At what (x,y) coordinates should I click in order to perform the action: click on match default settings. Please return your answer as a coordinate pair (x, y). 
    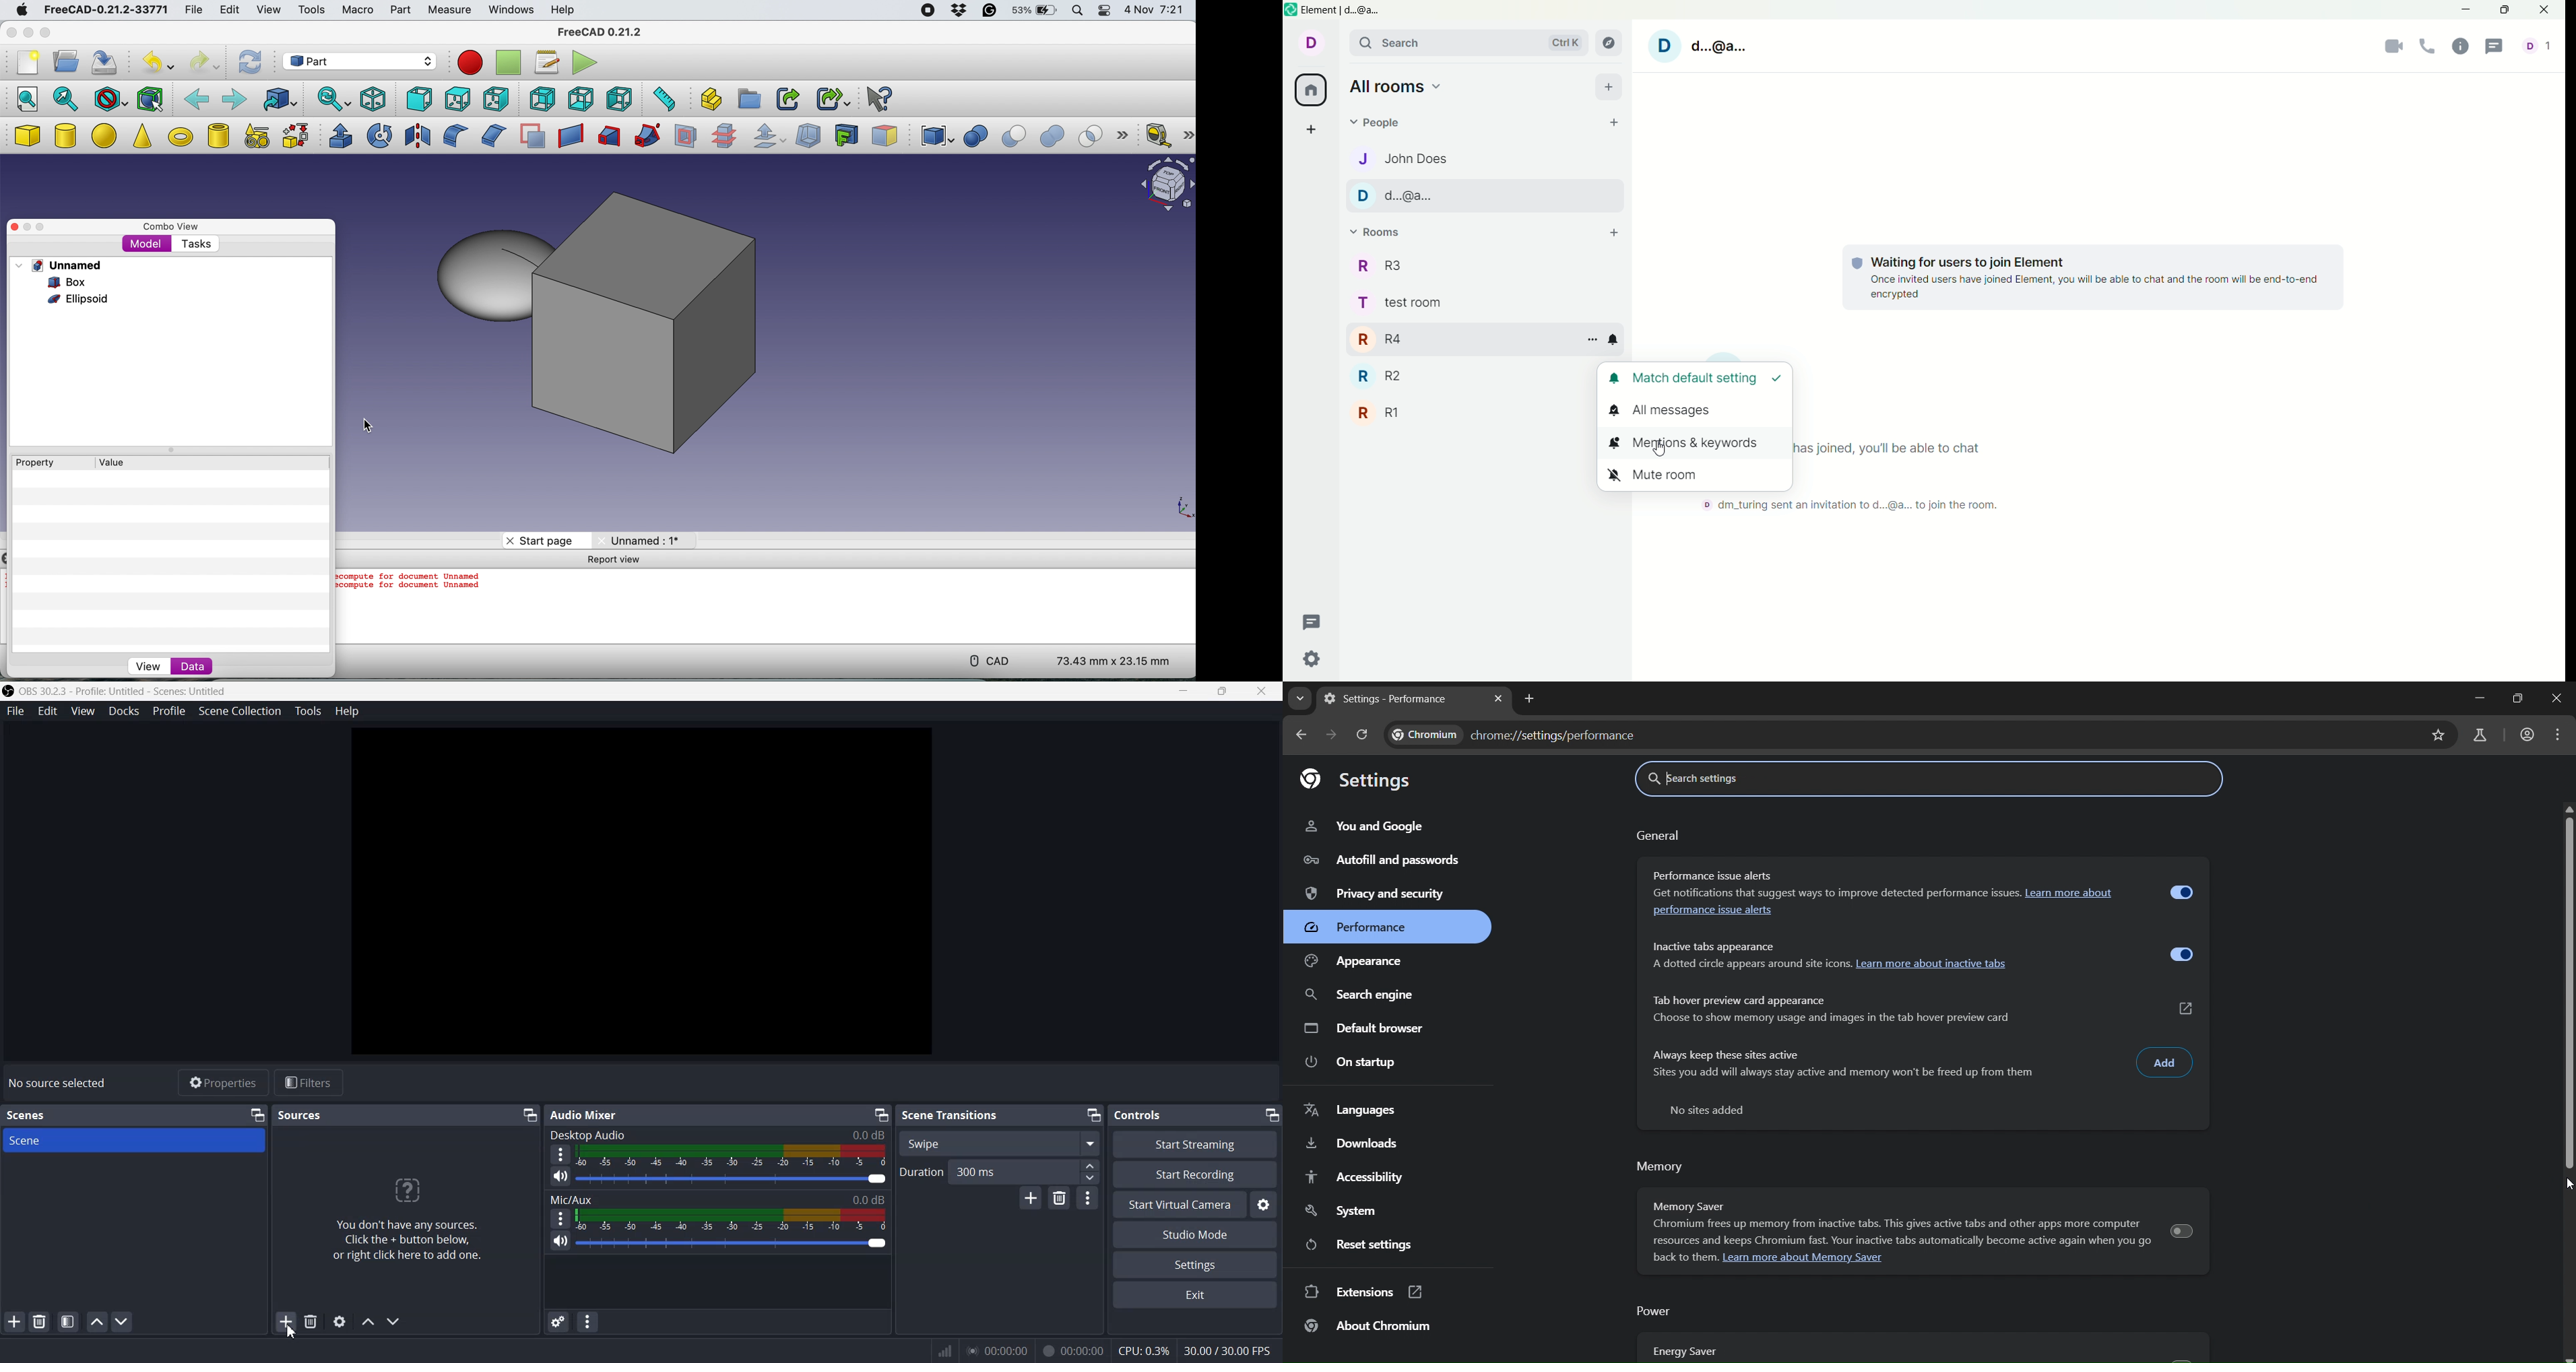
    Looking at the image, I should click on (1695, 377).